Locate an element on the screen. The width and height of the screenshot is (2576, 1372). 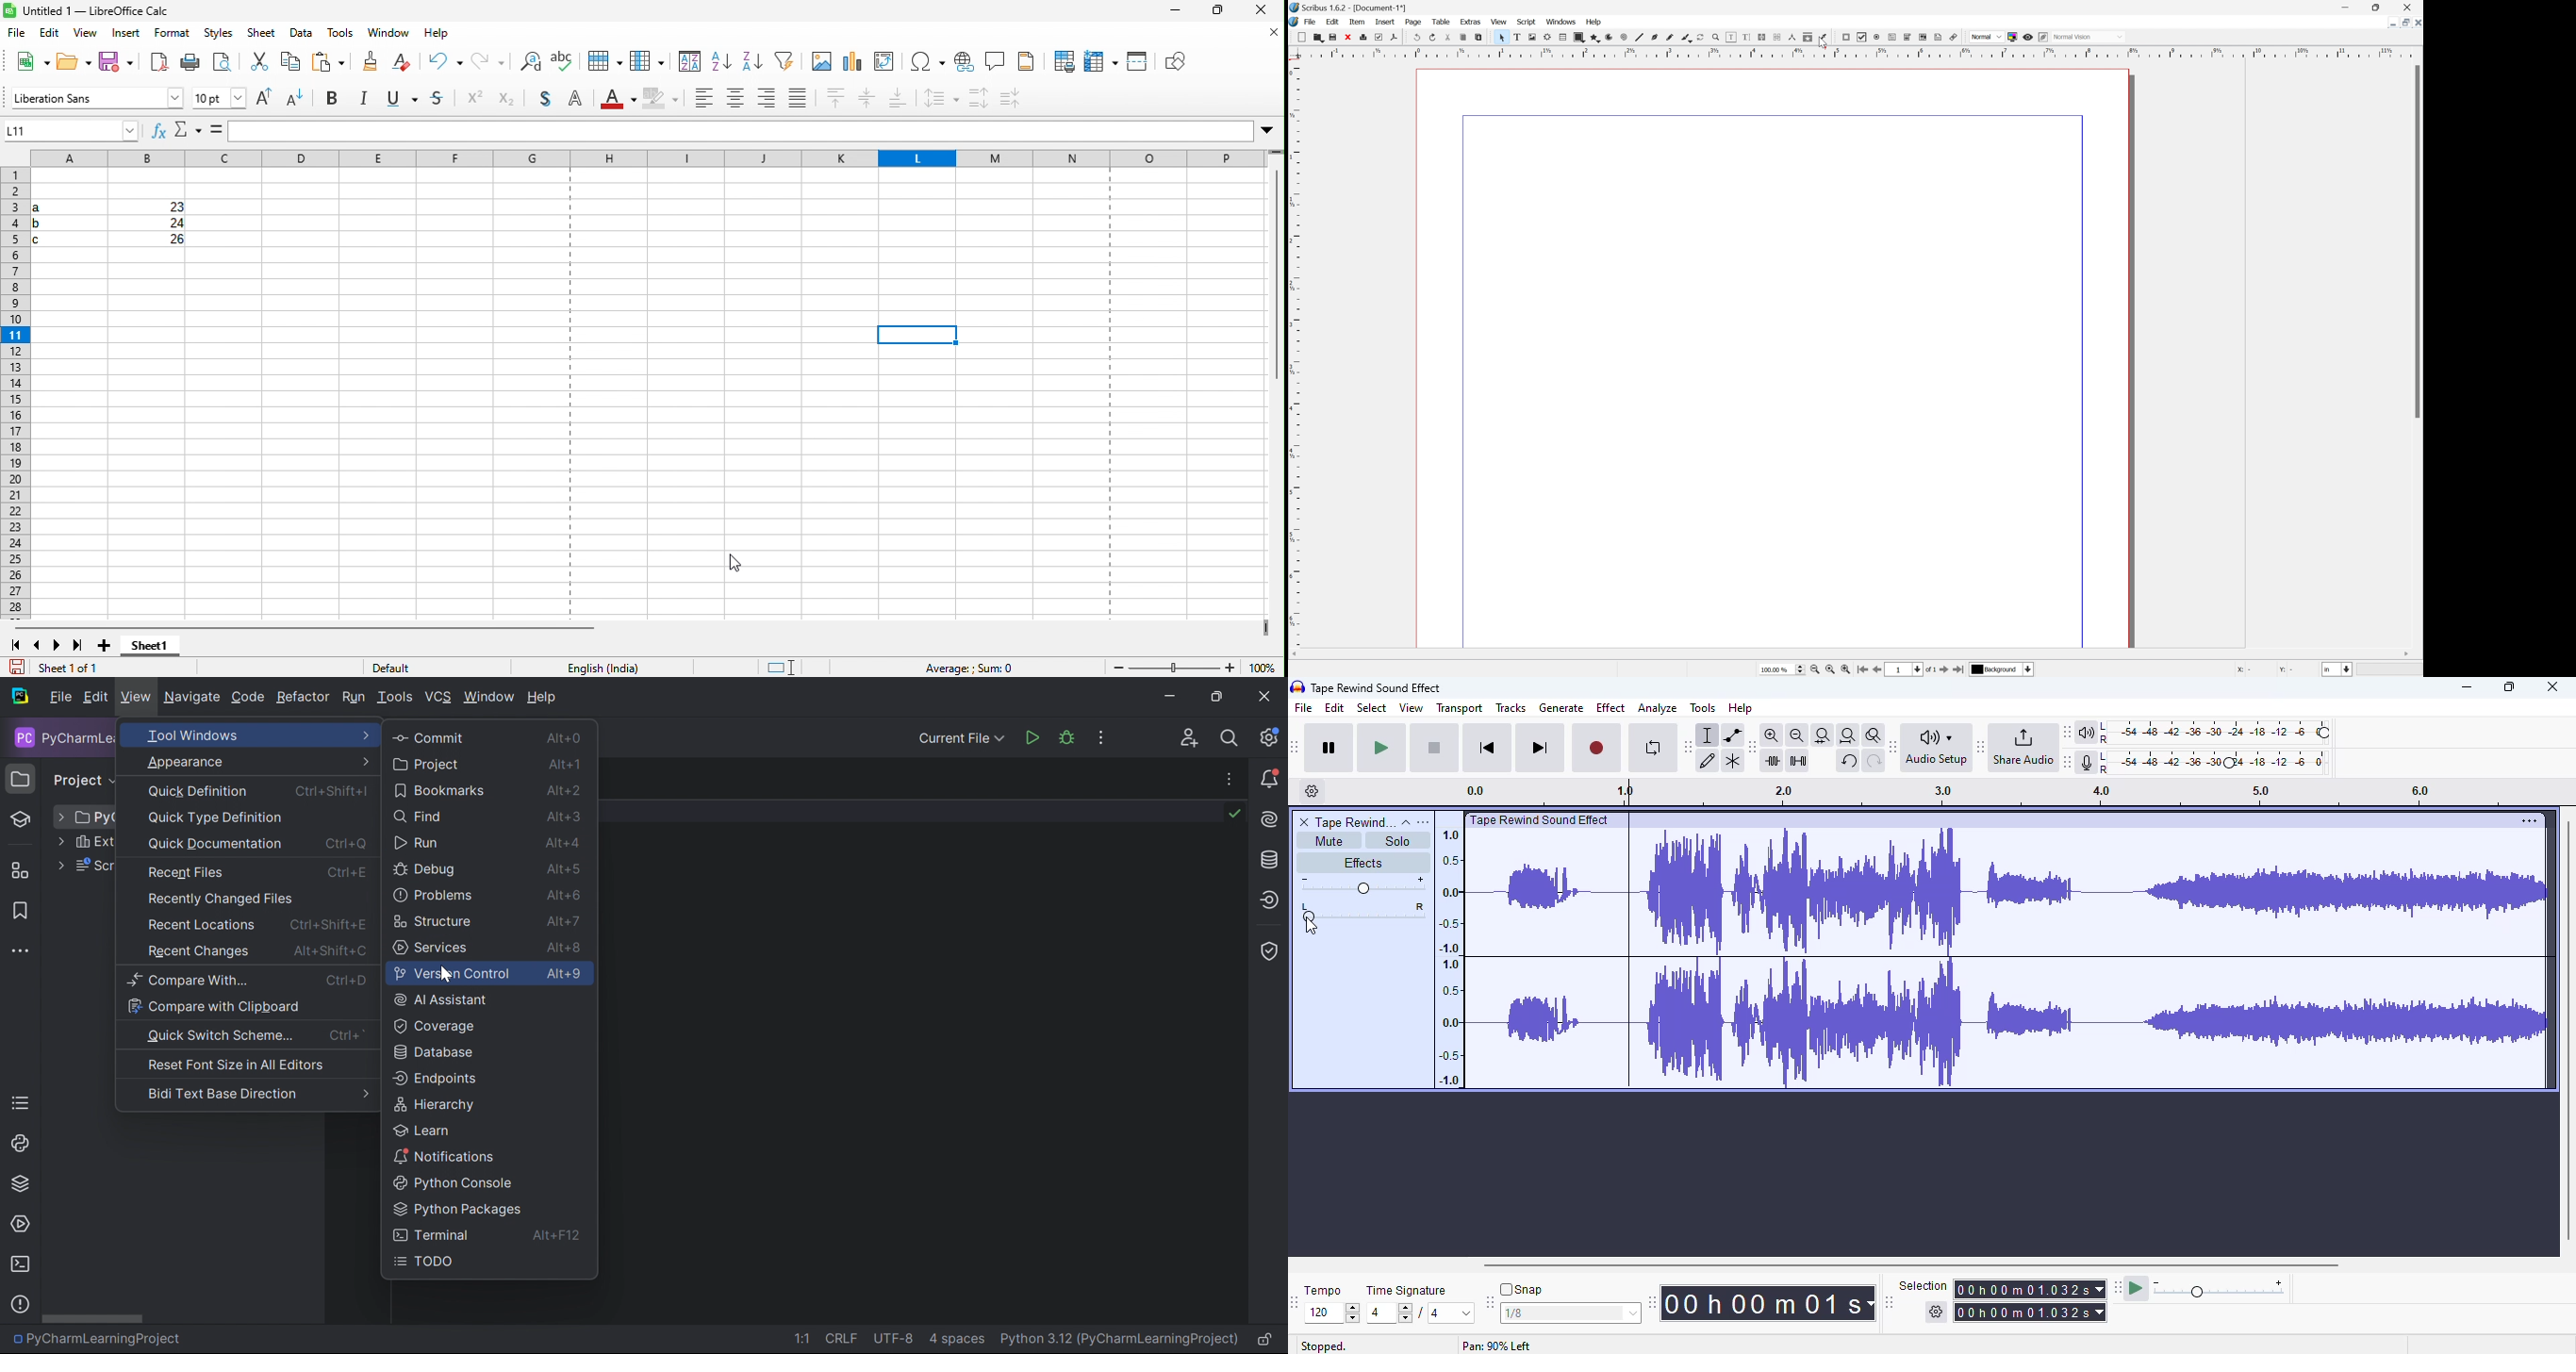
file is located at coordinates (1304, 707).